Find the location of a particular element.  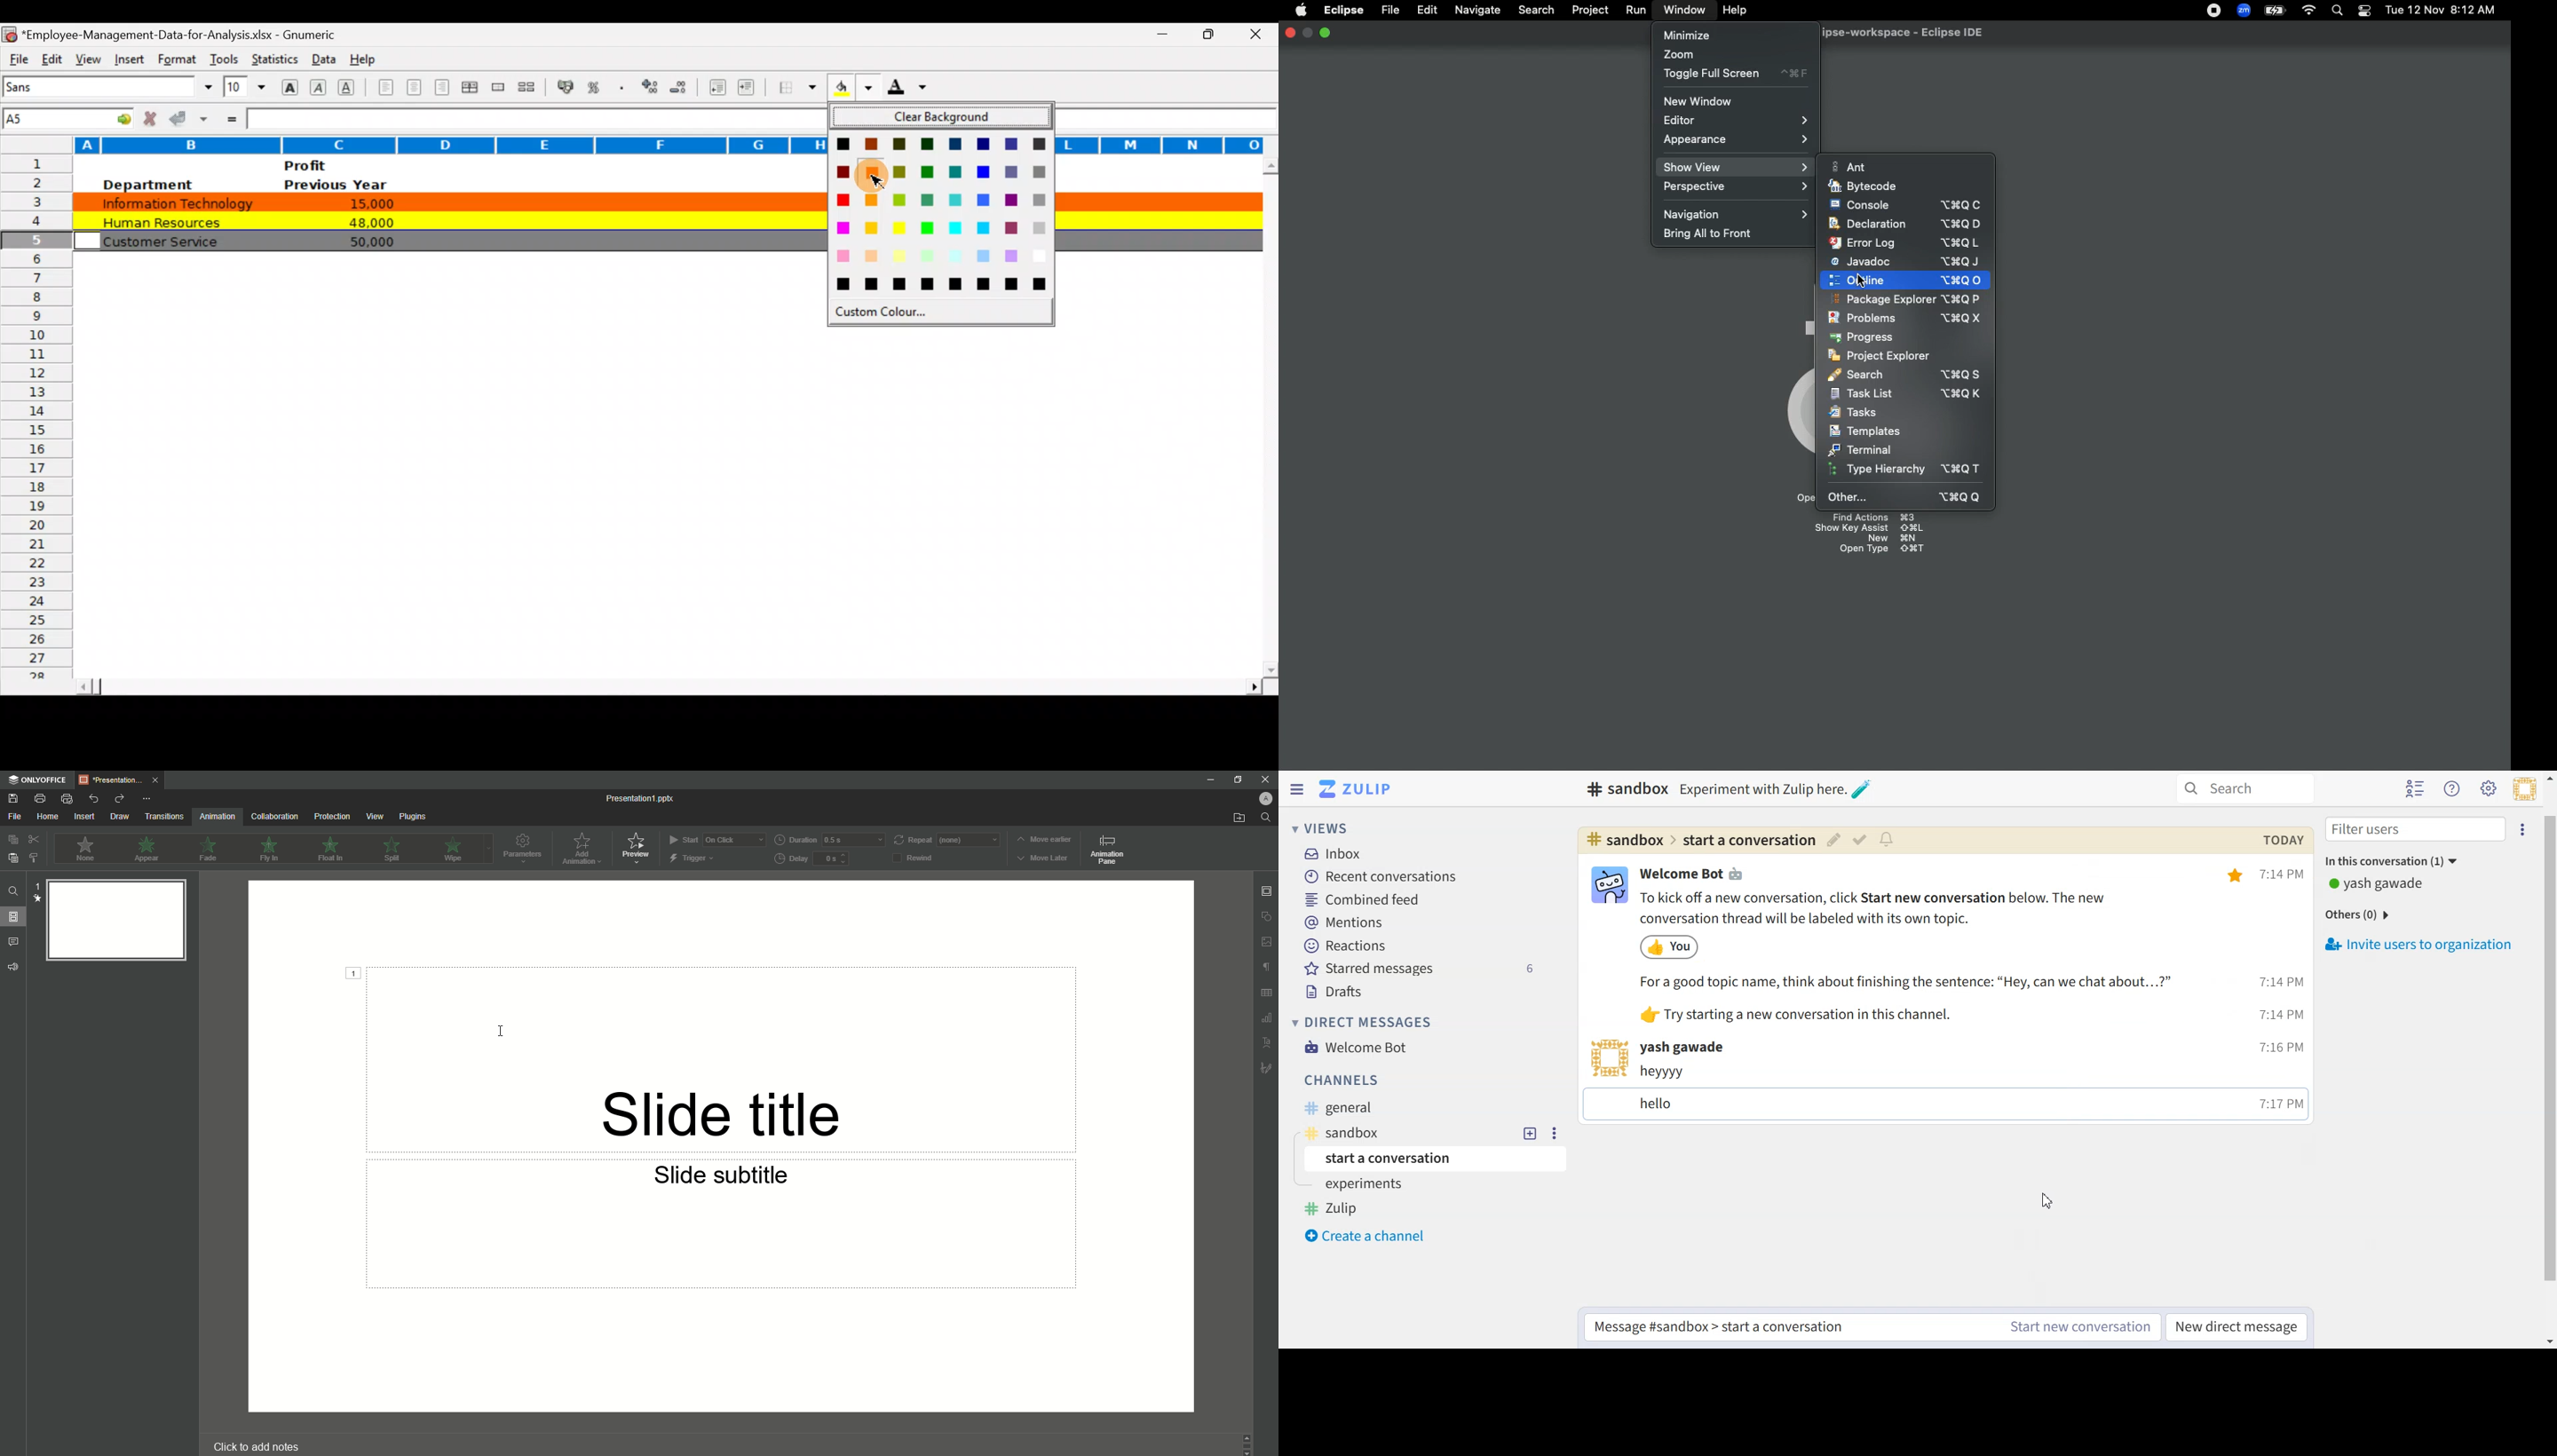

Collaboration is located at coordinates (276, 816).